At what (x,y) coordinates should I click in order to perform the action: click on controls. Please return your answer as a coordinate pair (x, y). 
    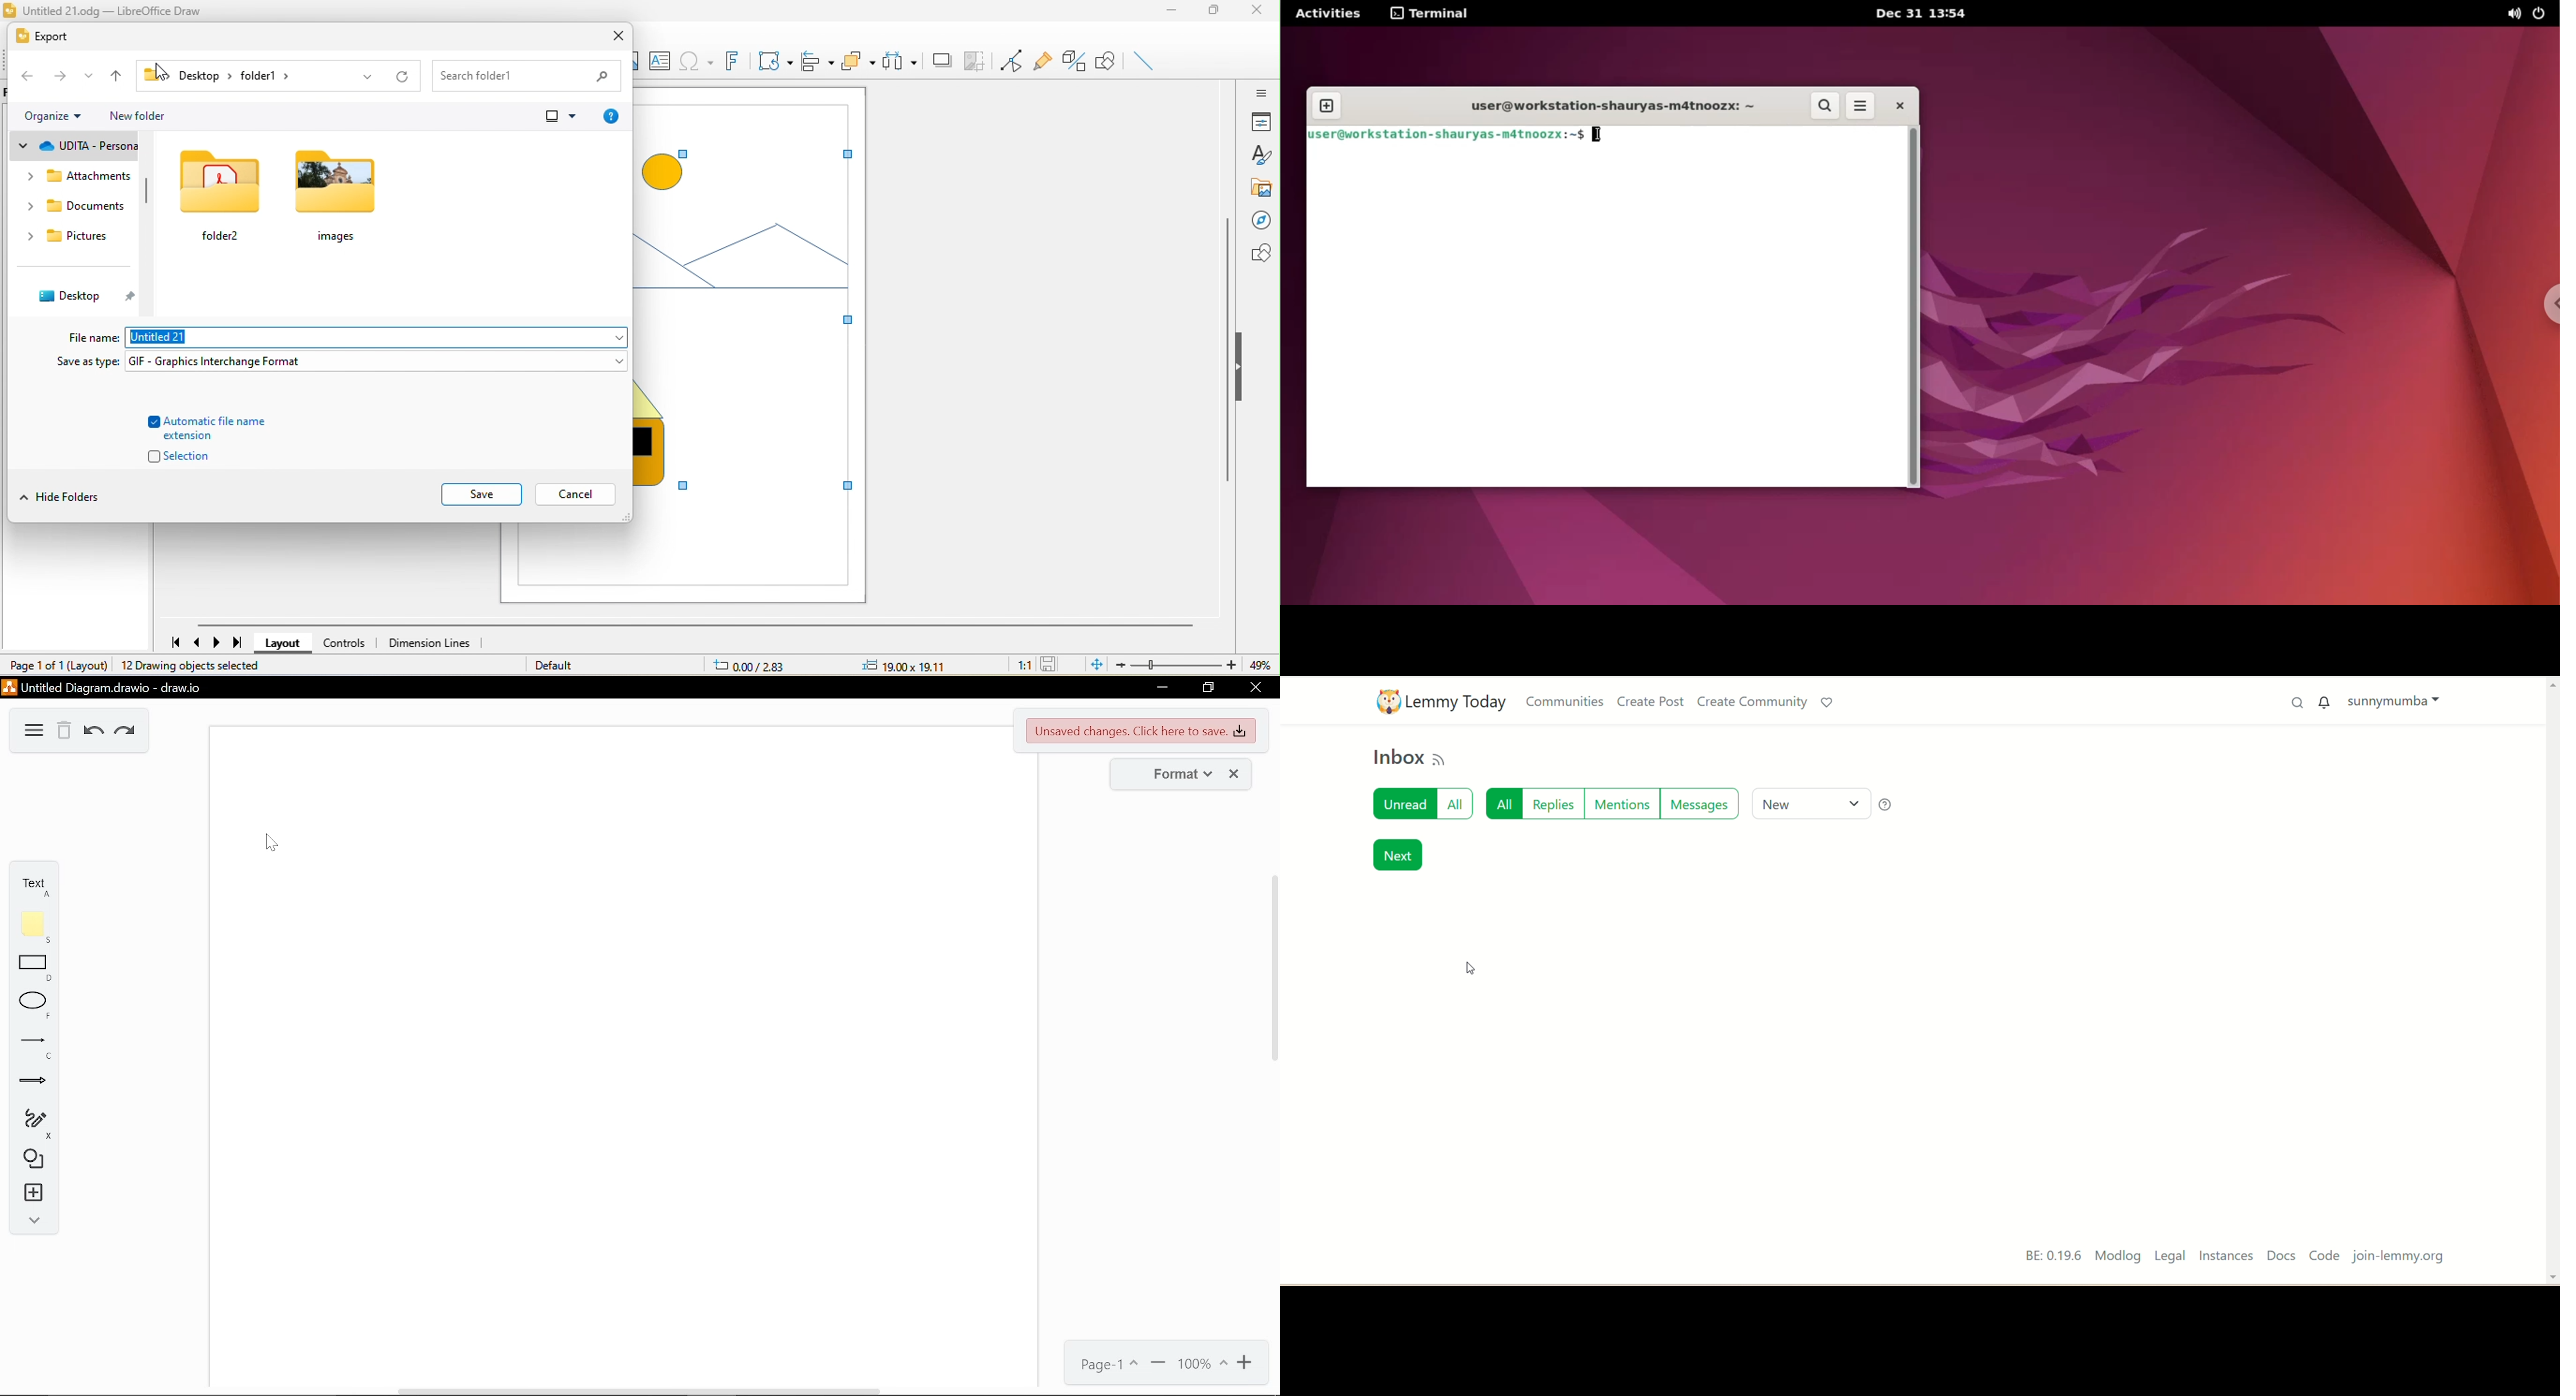
    Looking at the image, I should click on (345, 643).